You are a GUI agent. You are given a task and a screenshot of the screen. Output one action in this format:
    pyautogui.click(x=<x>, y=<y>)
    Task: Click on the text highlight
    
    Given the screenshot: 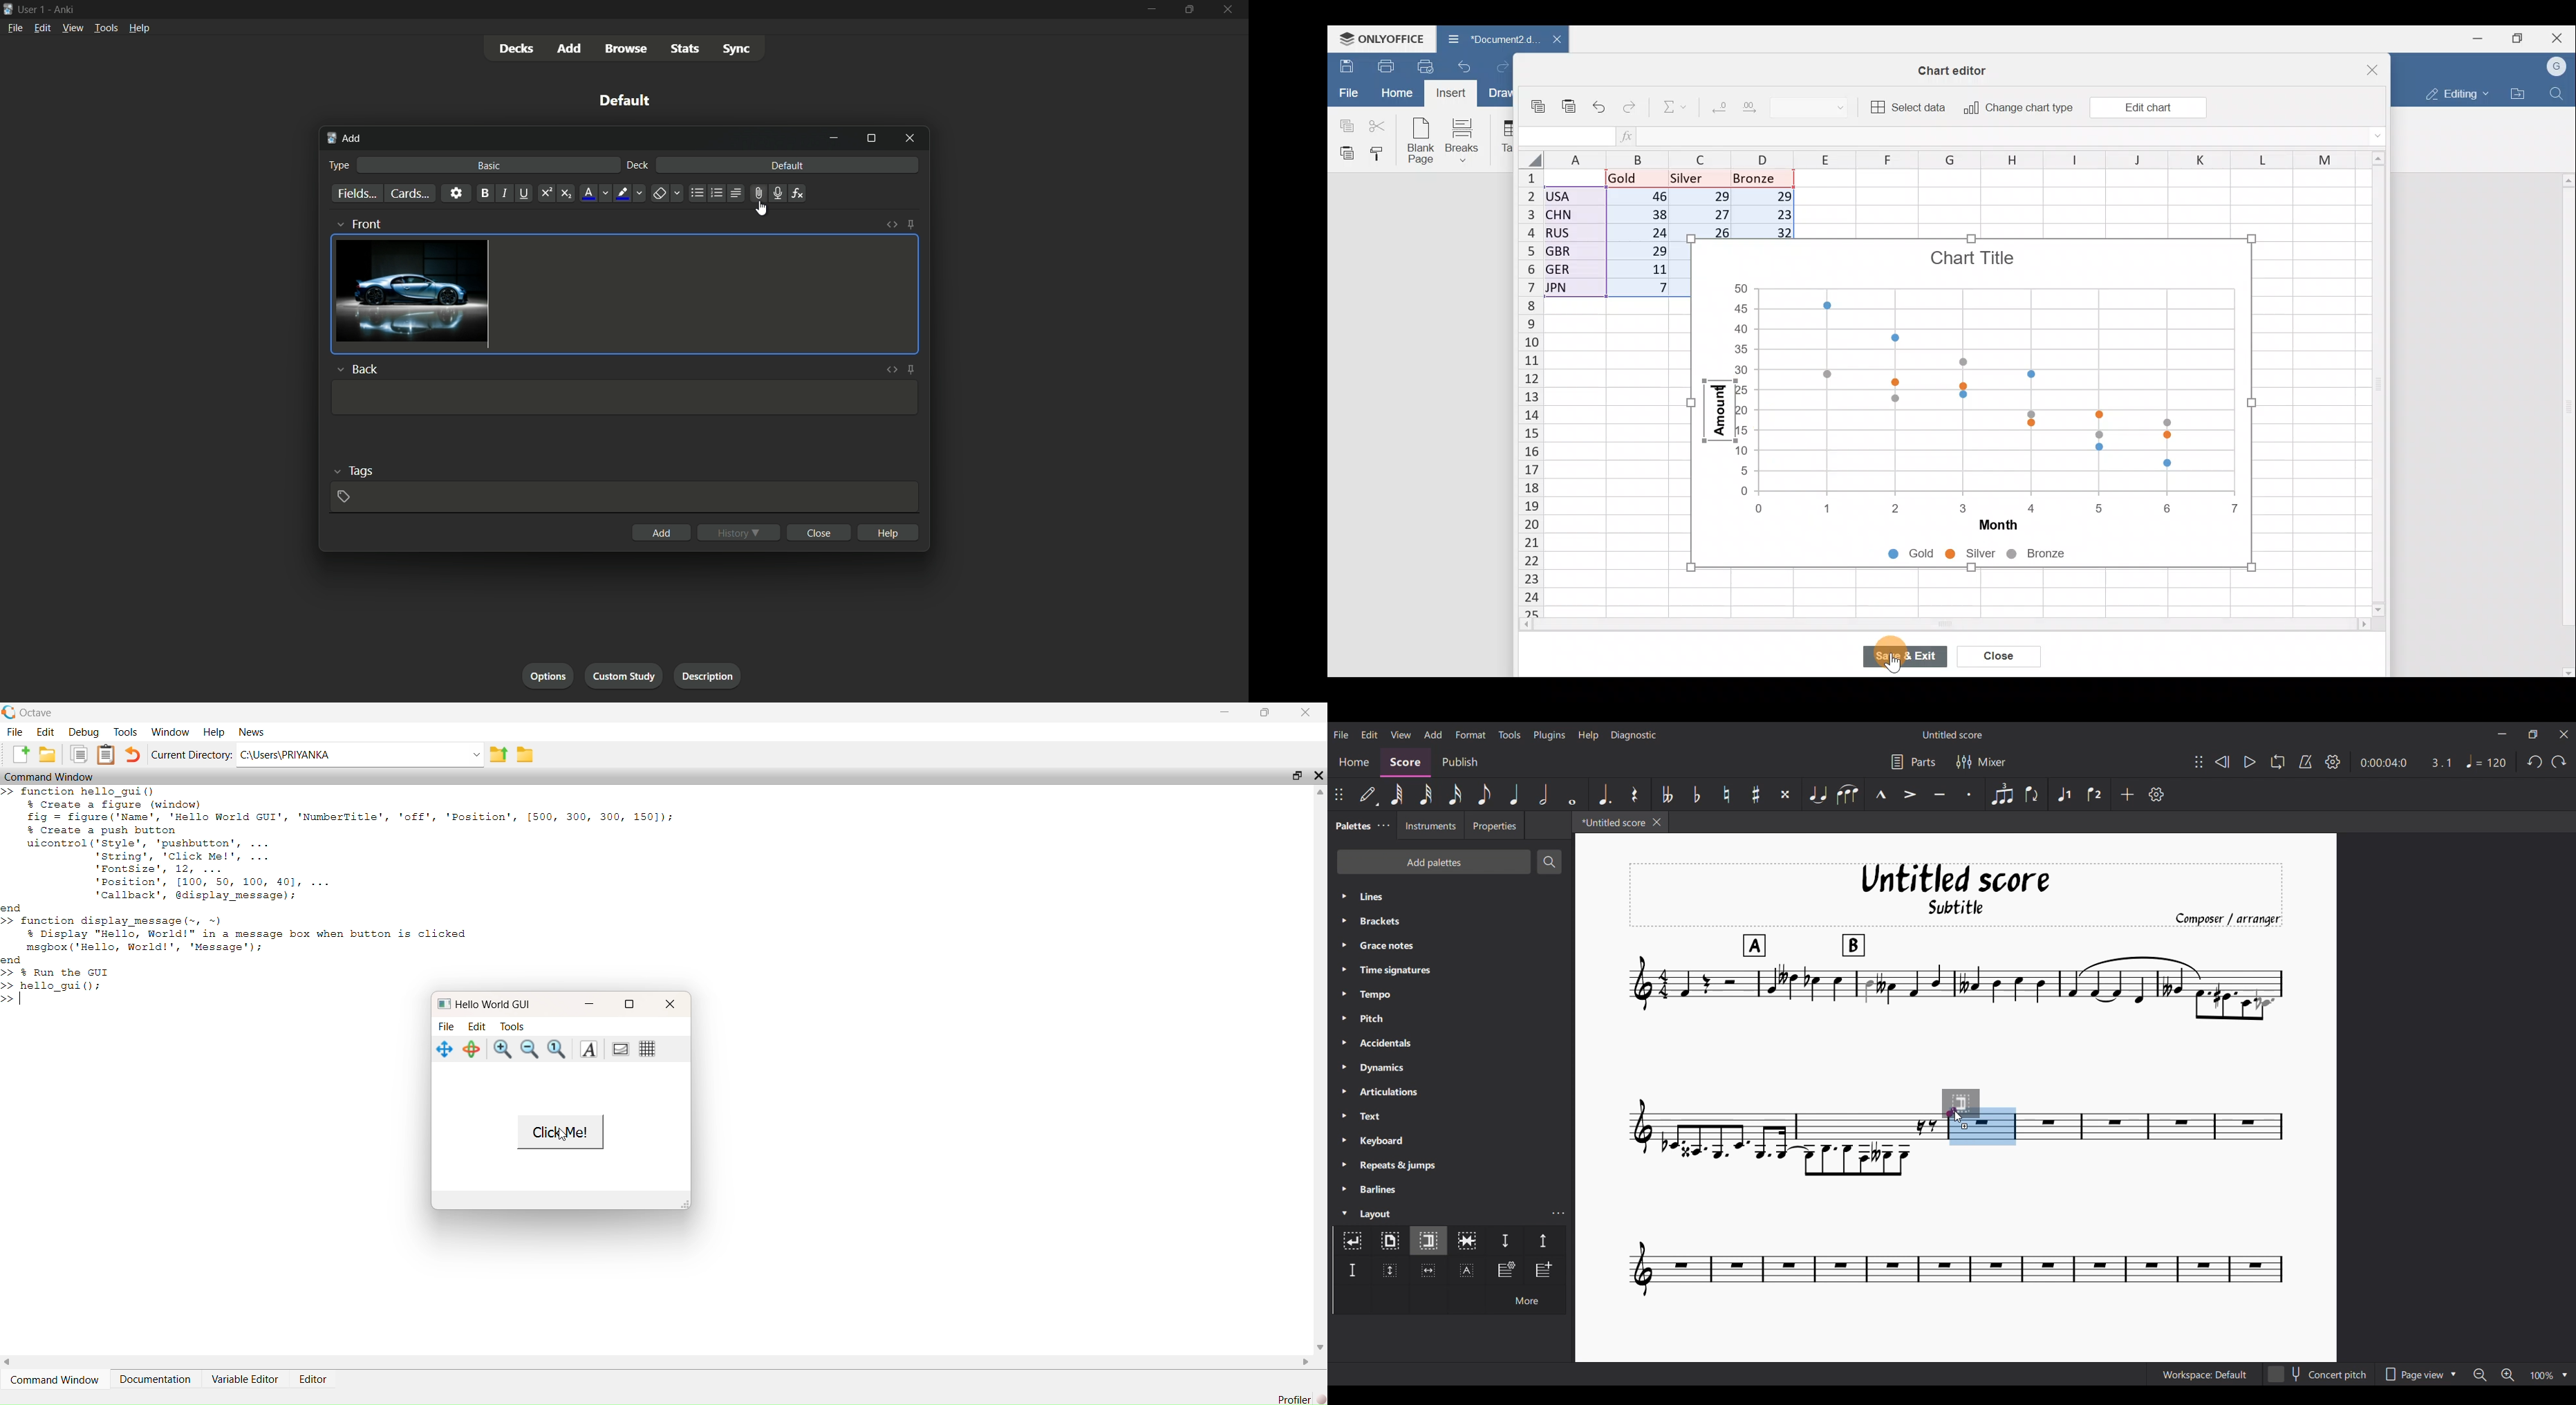 What is the action you would take?
    pyautogui.click(x=631, y=193)
    